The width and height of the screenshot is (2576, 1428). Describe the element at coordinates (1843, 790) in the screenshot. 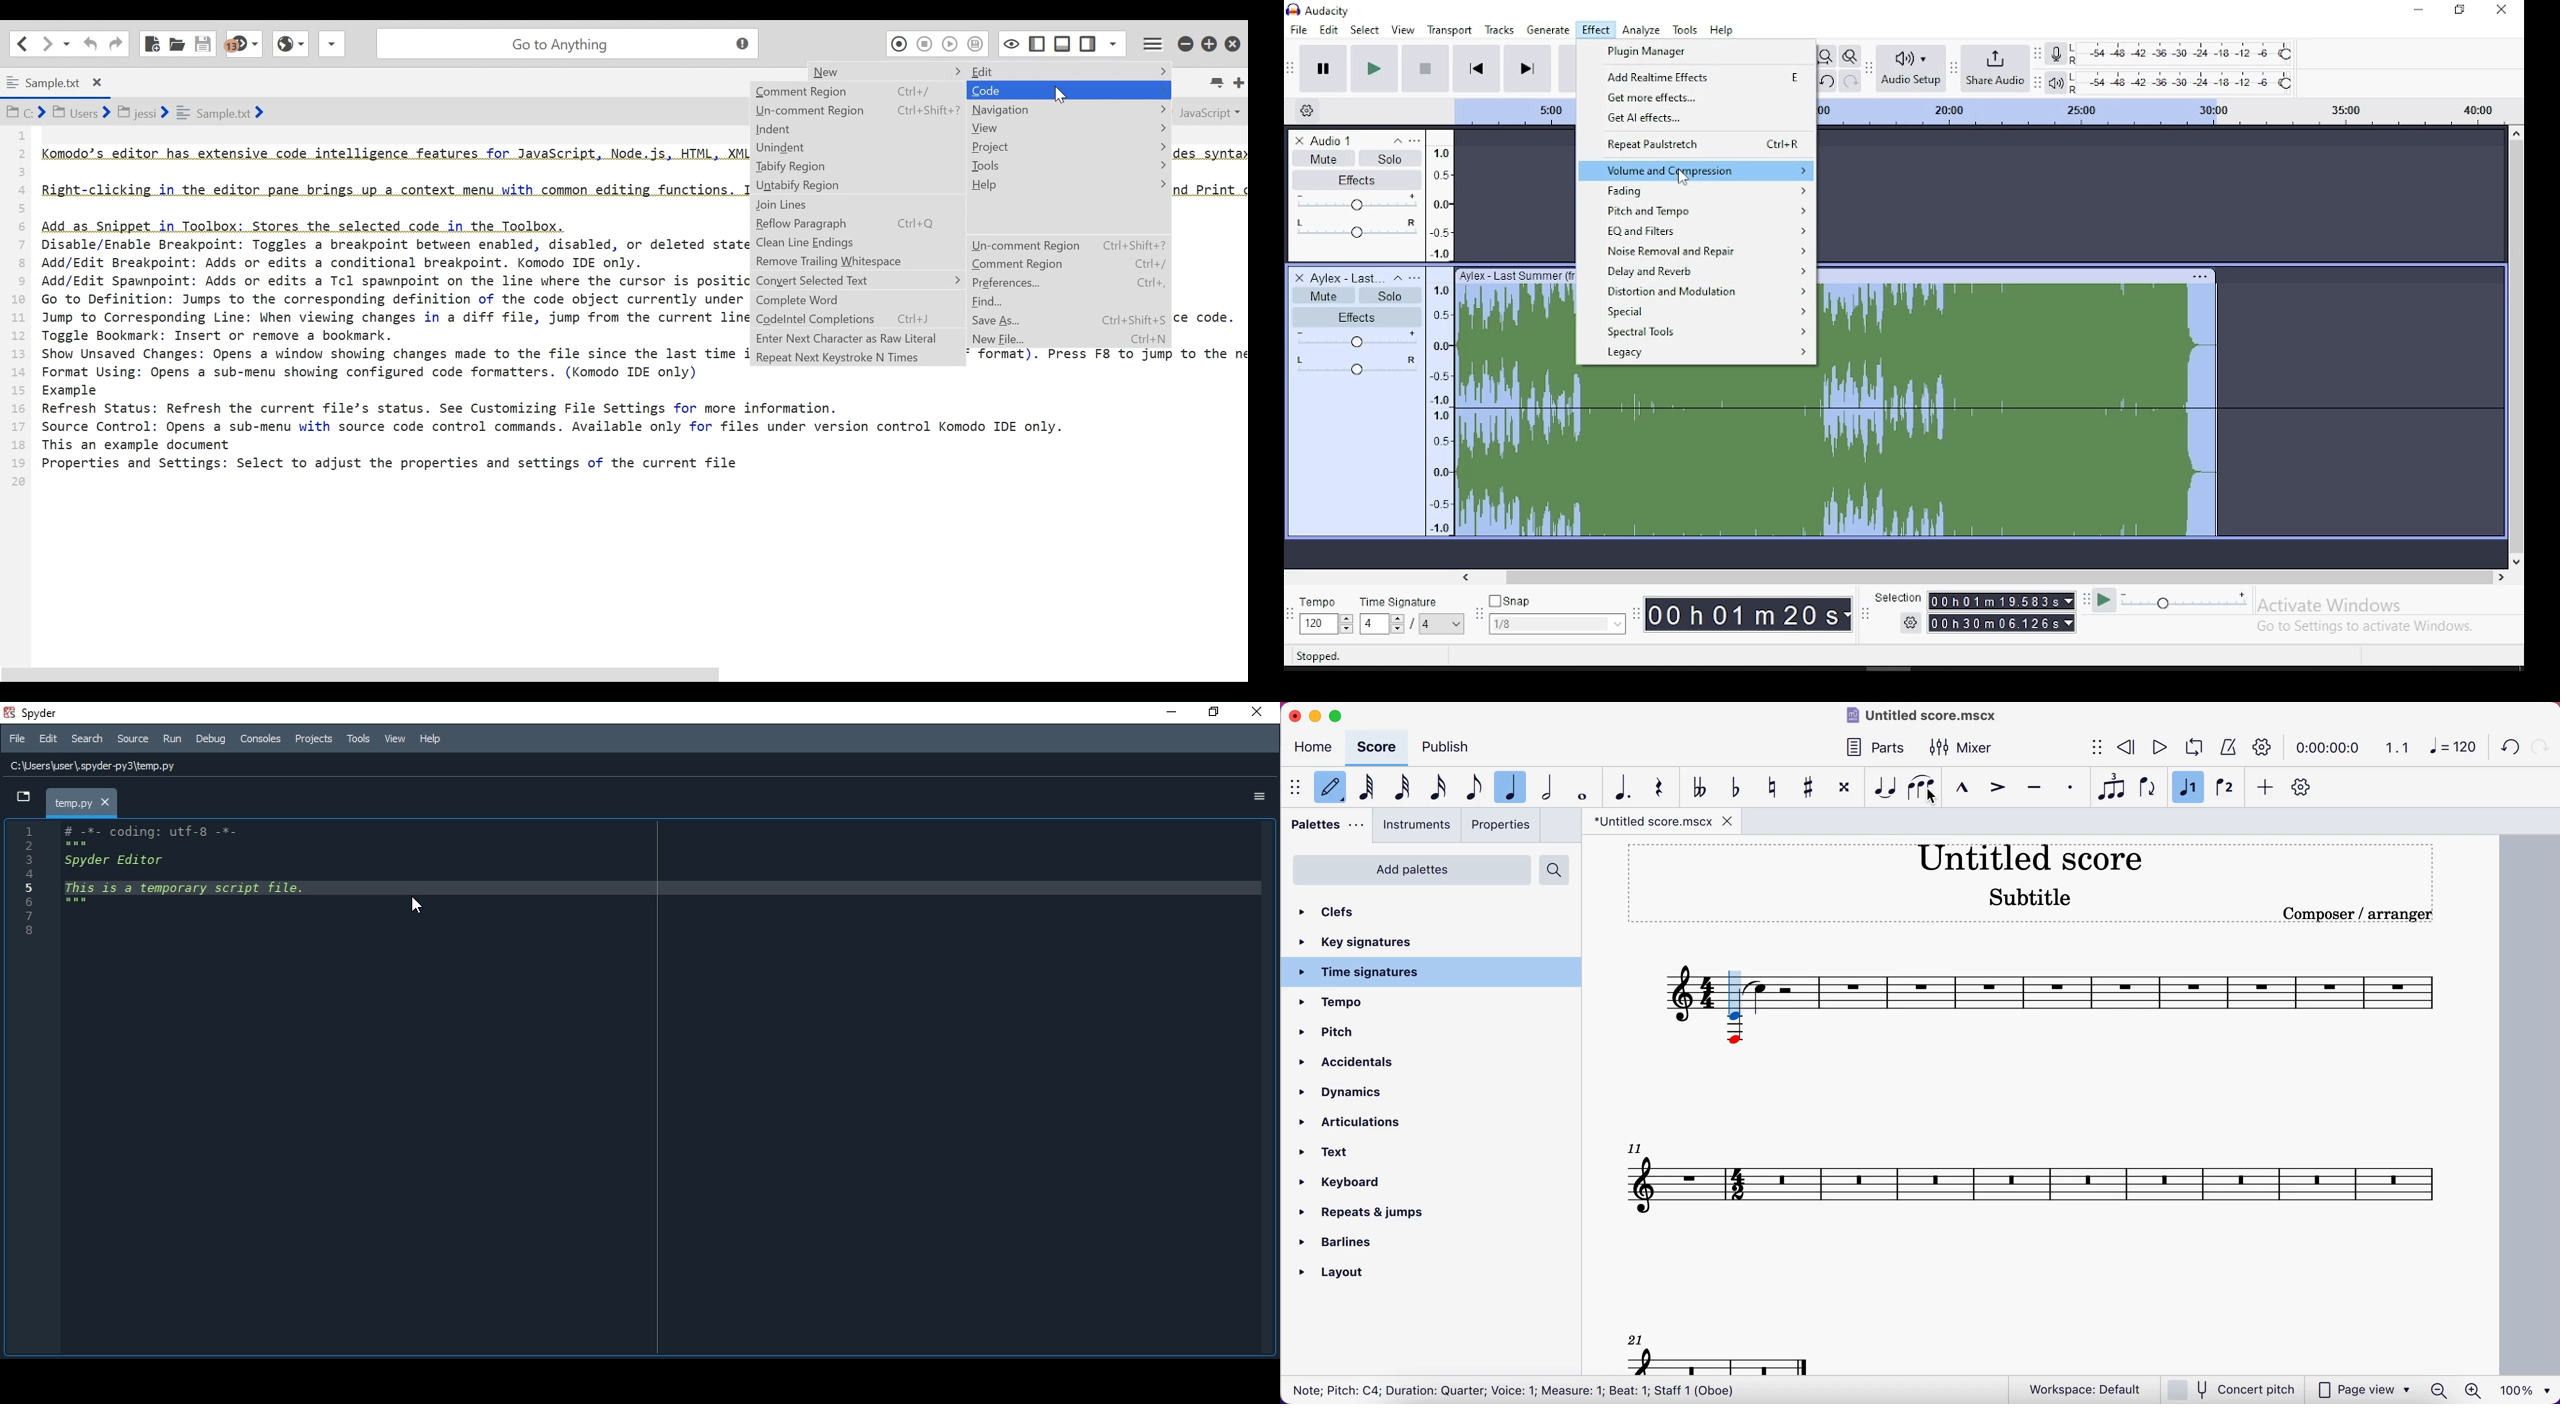

I see `toggle double sharp` at that location.